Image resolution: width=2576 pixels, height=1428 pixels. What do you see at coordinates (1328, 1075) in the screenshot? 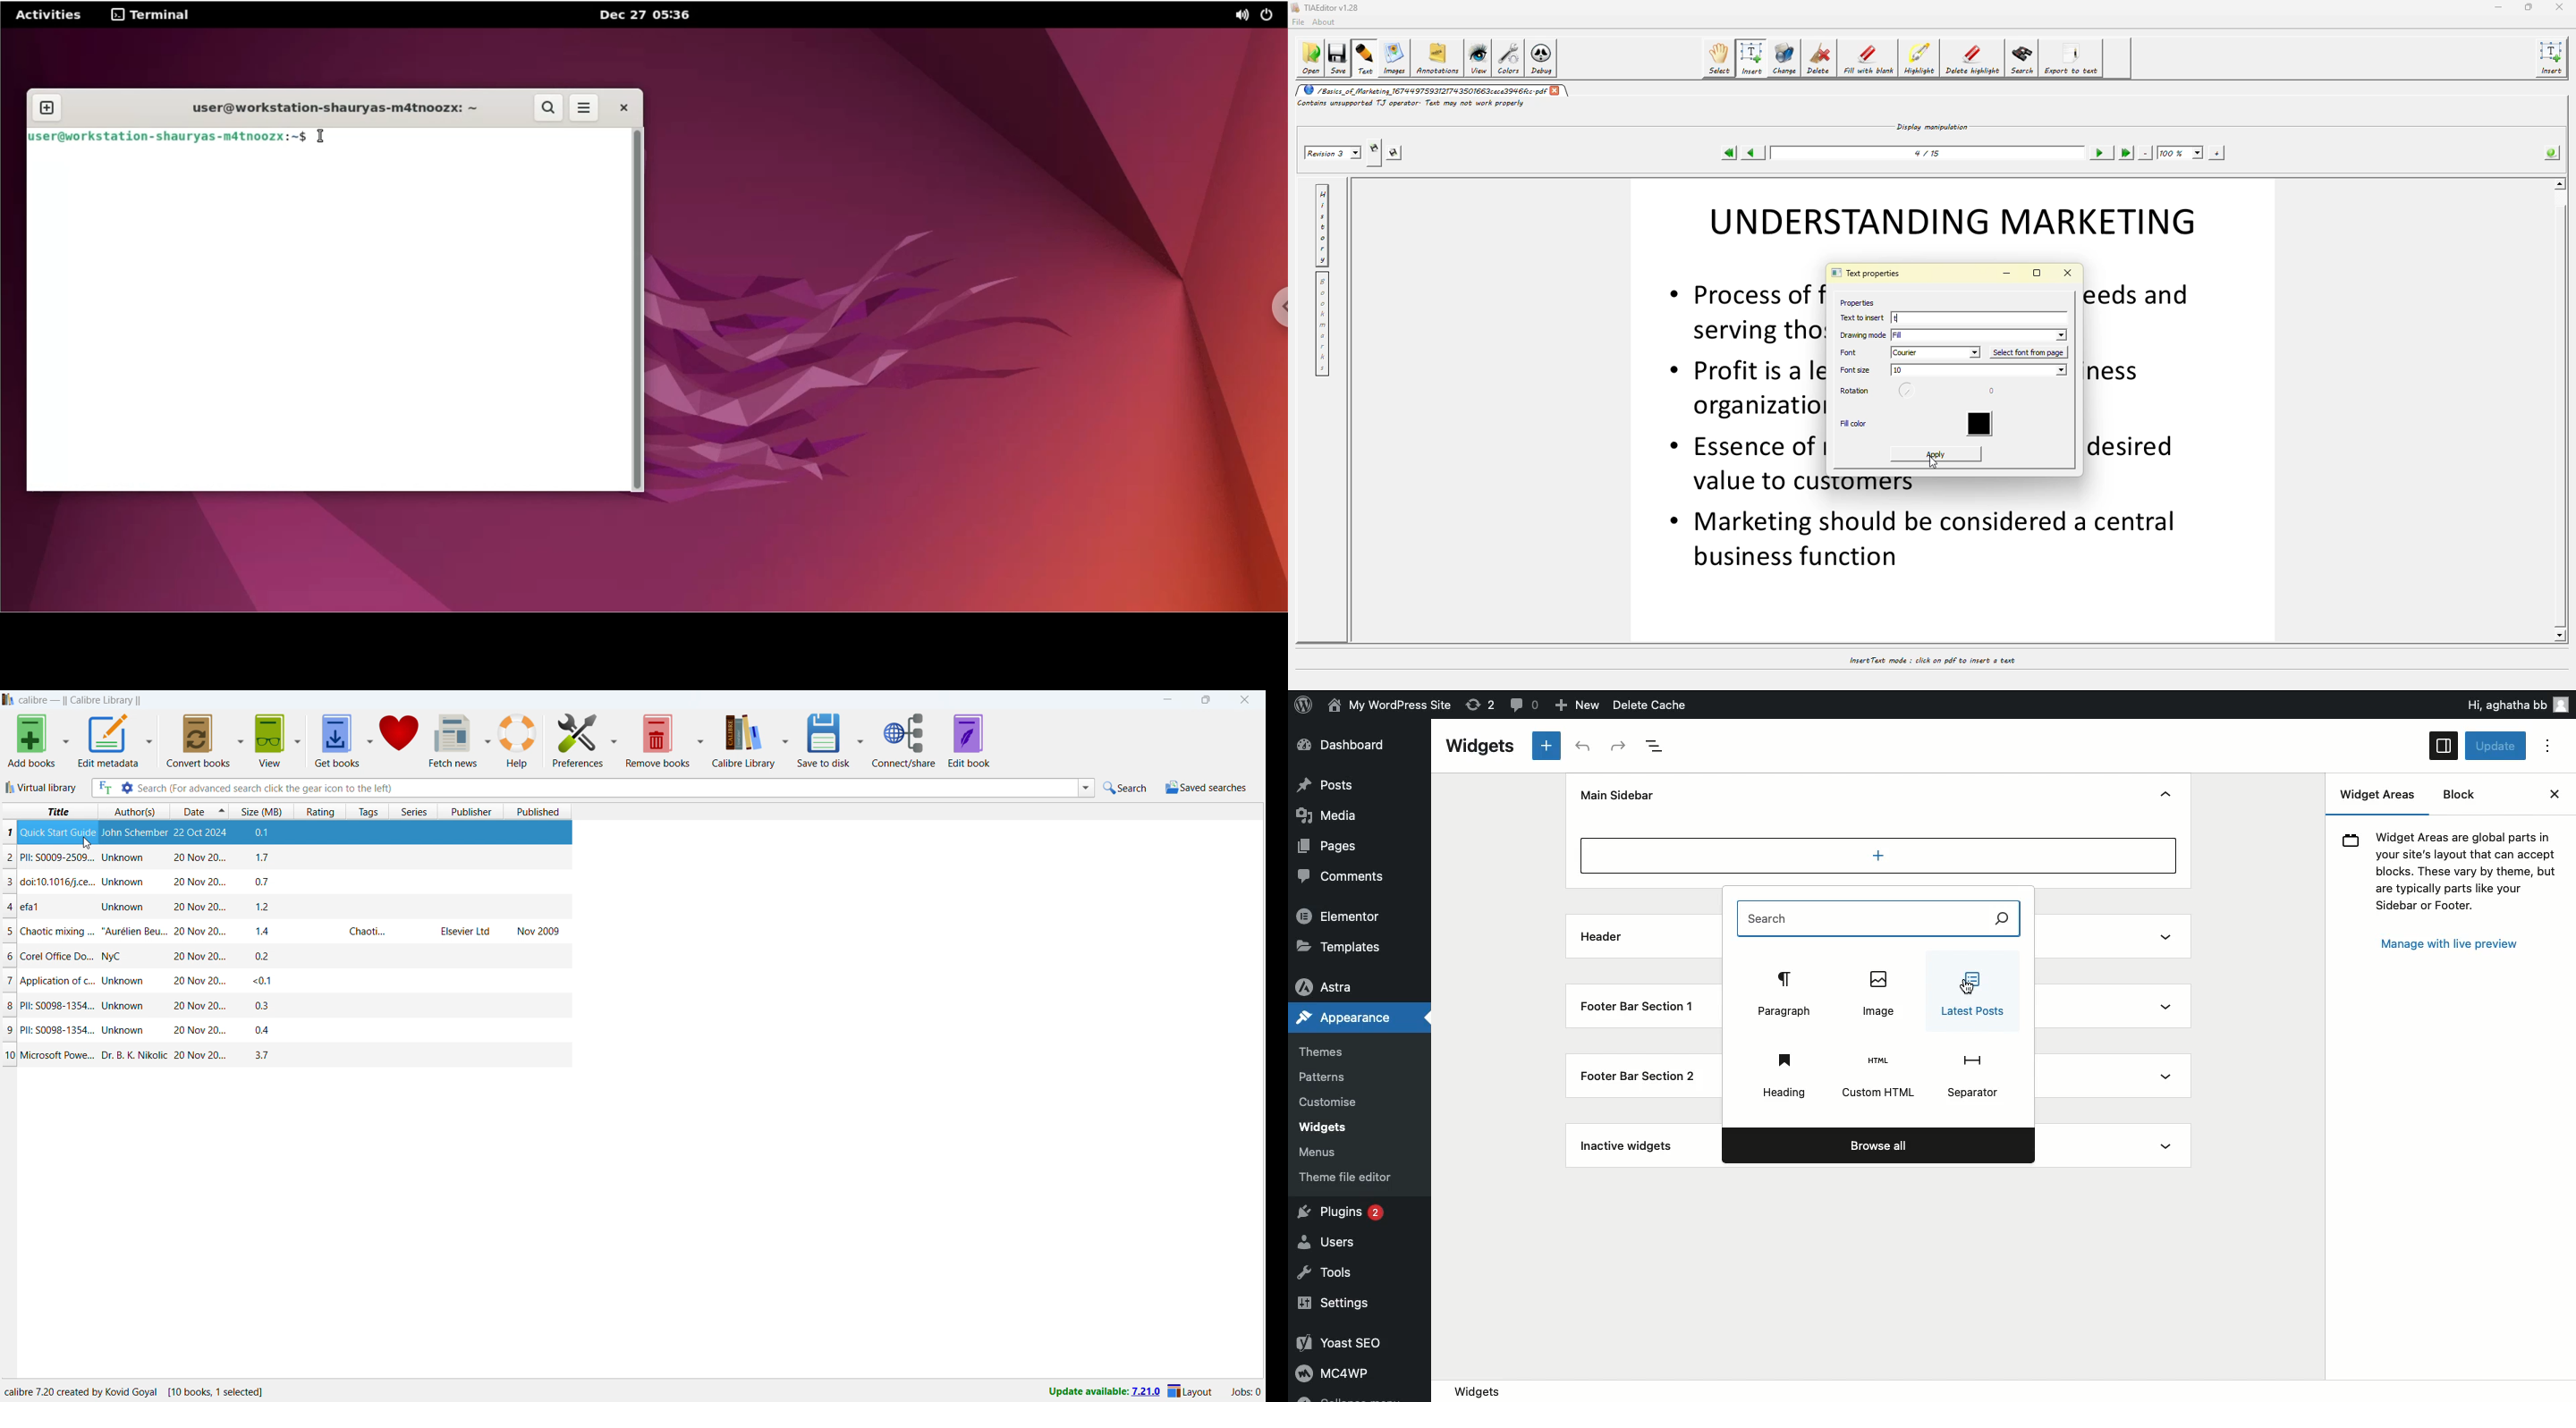
I see `Patterns` at bounding box center [1328, 1075].